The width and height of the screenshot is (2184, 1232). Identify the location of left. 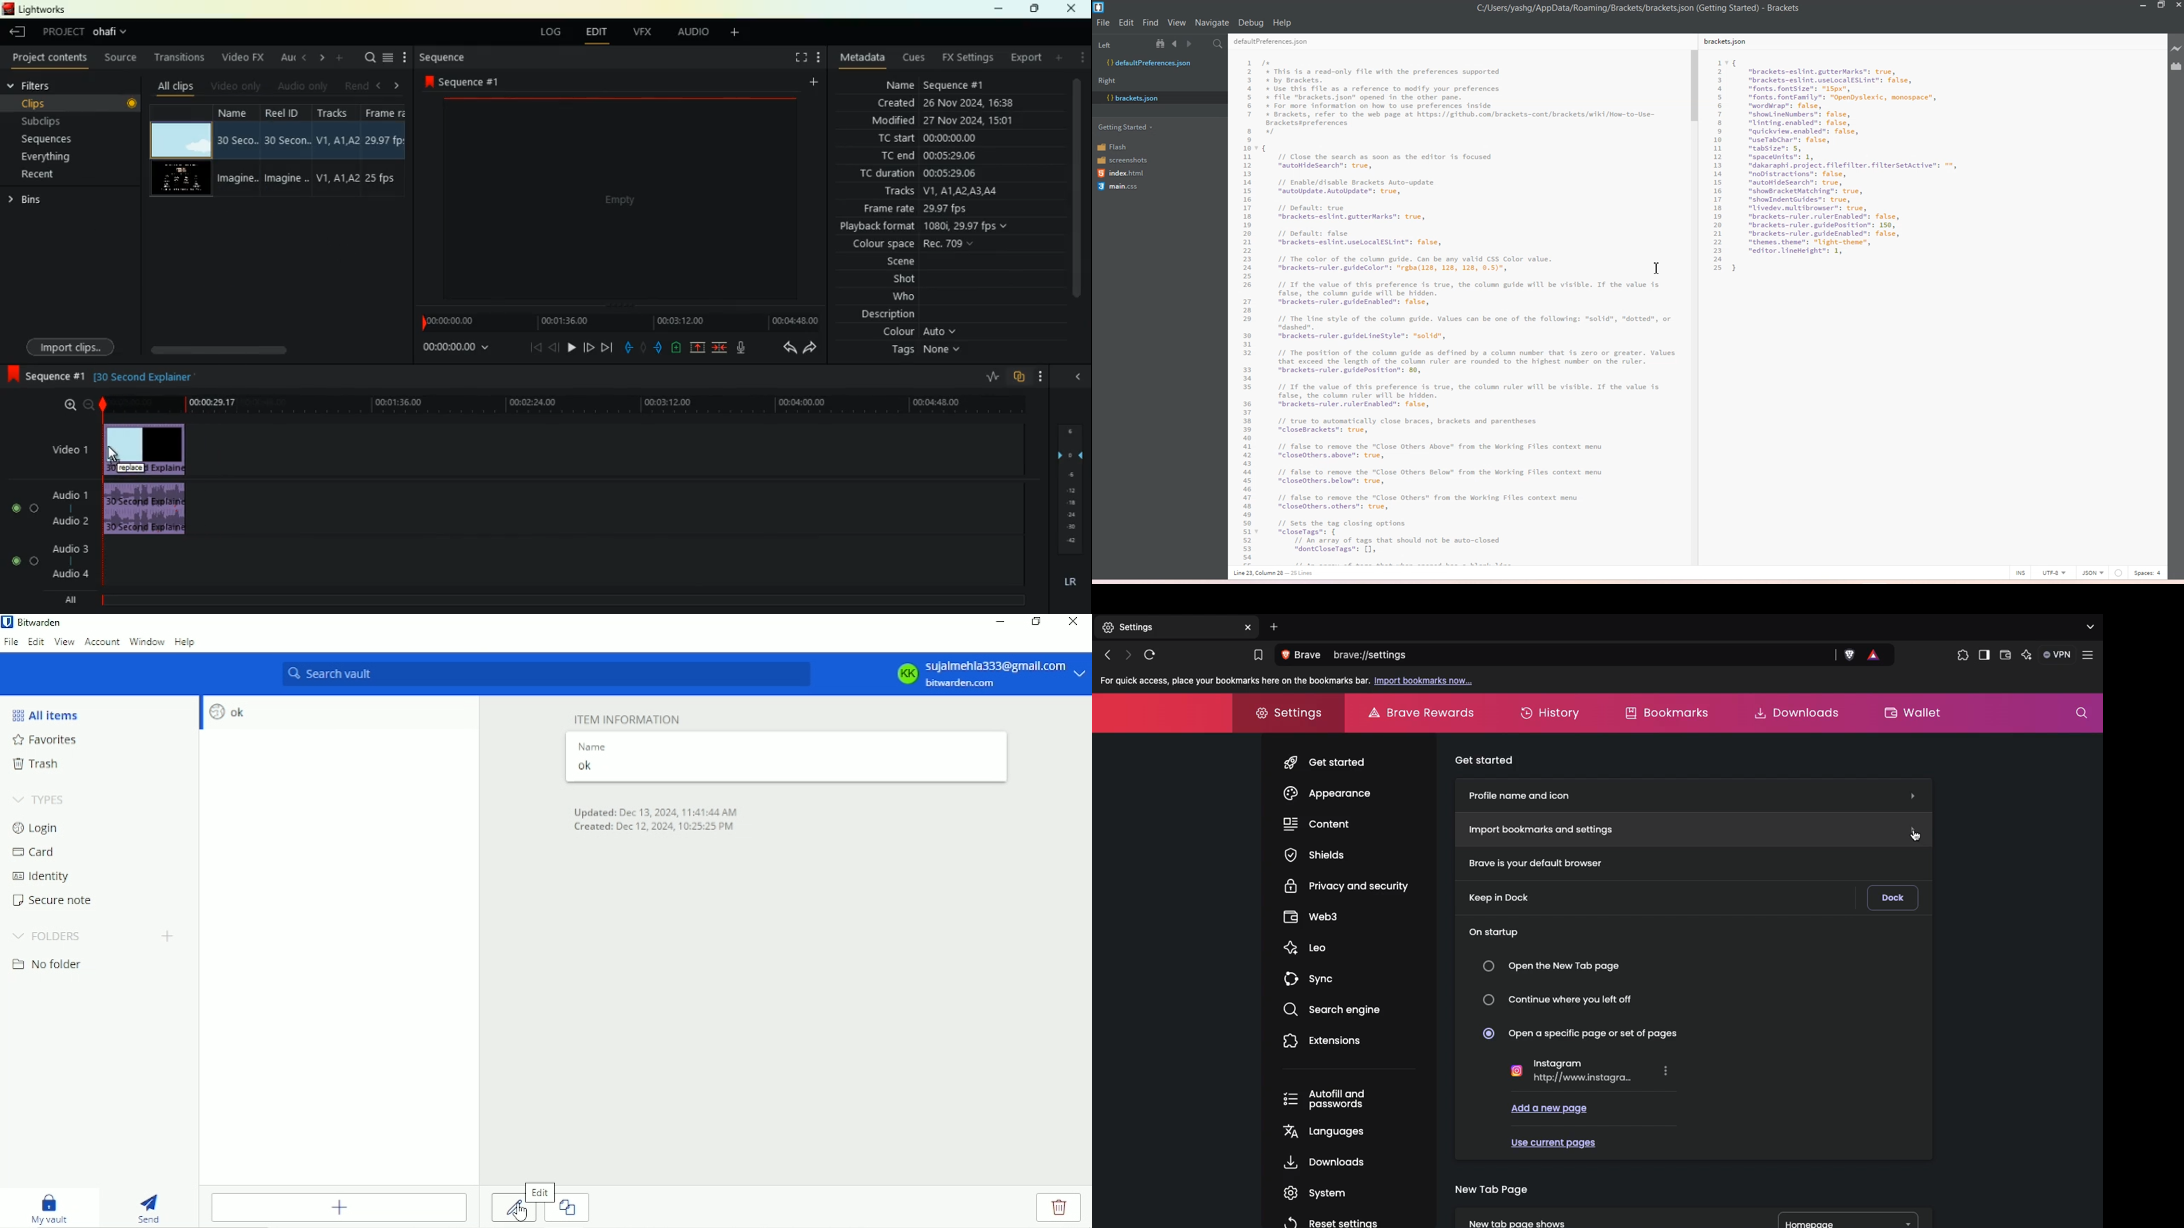
(381, 85).